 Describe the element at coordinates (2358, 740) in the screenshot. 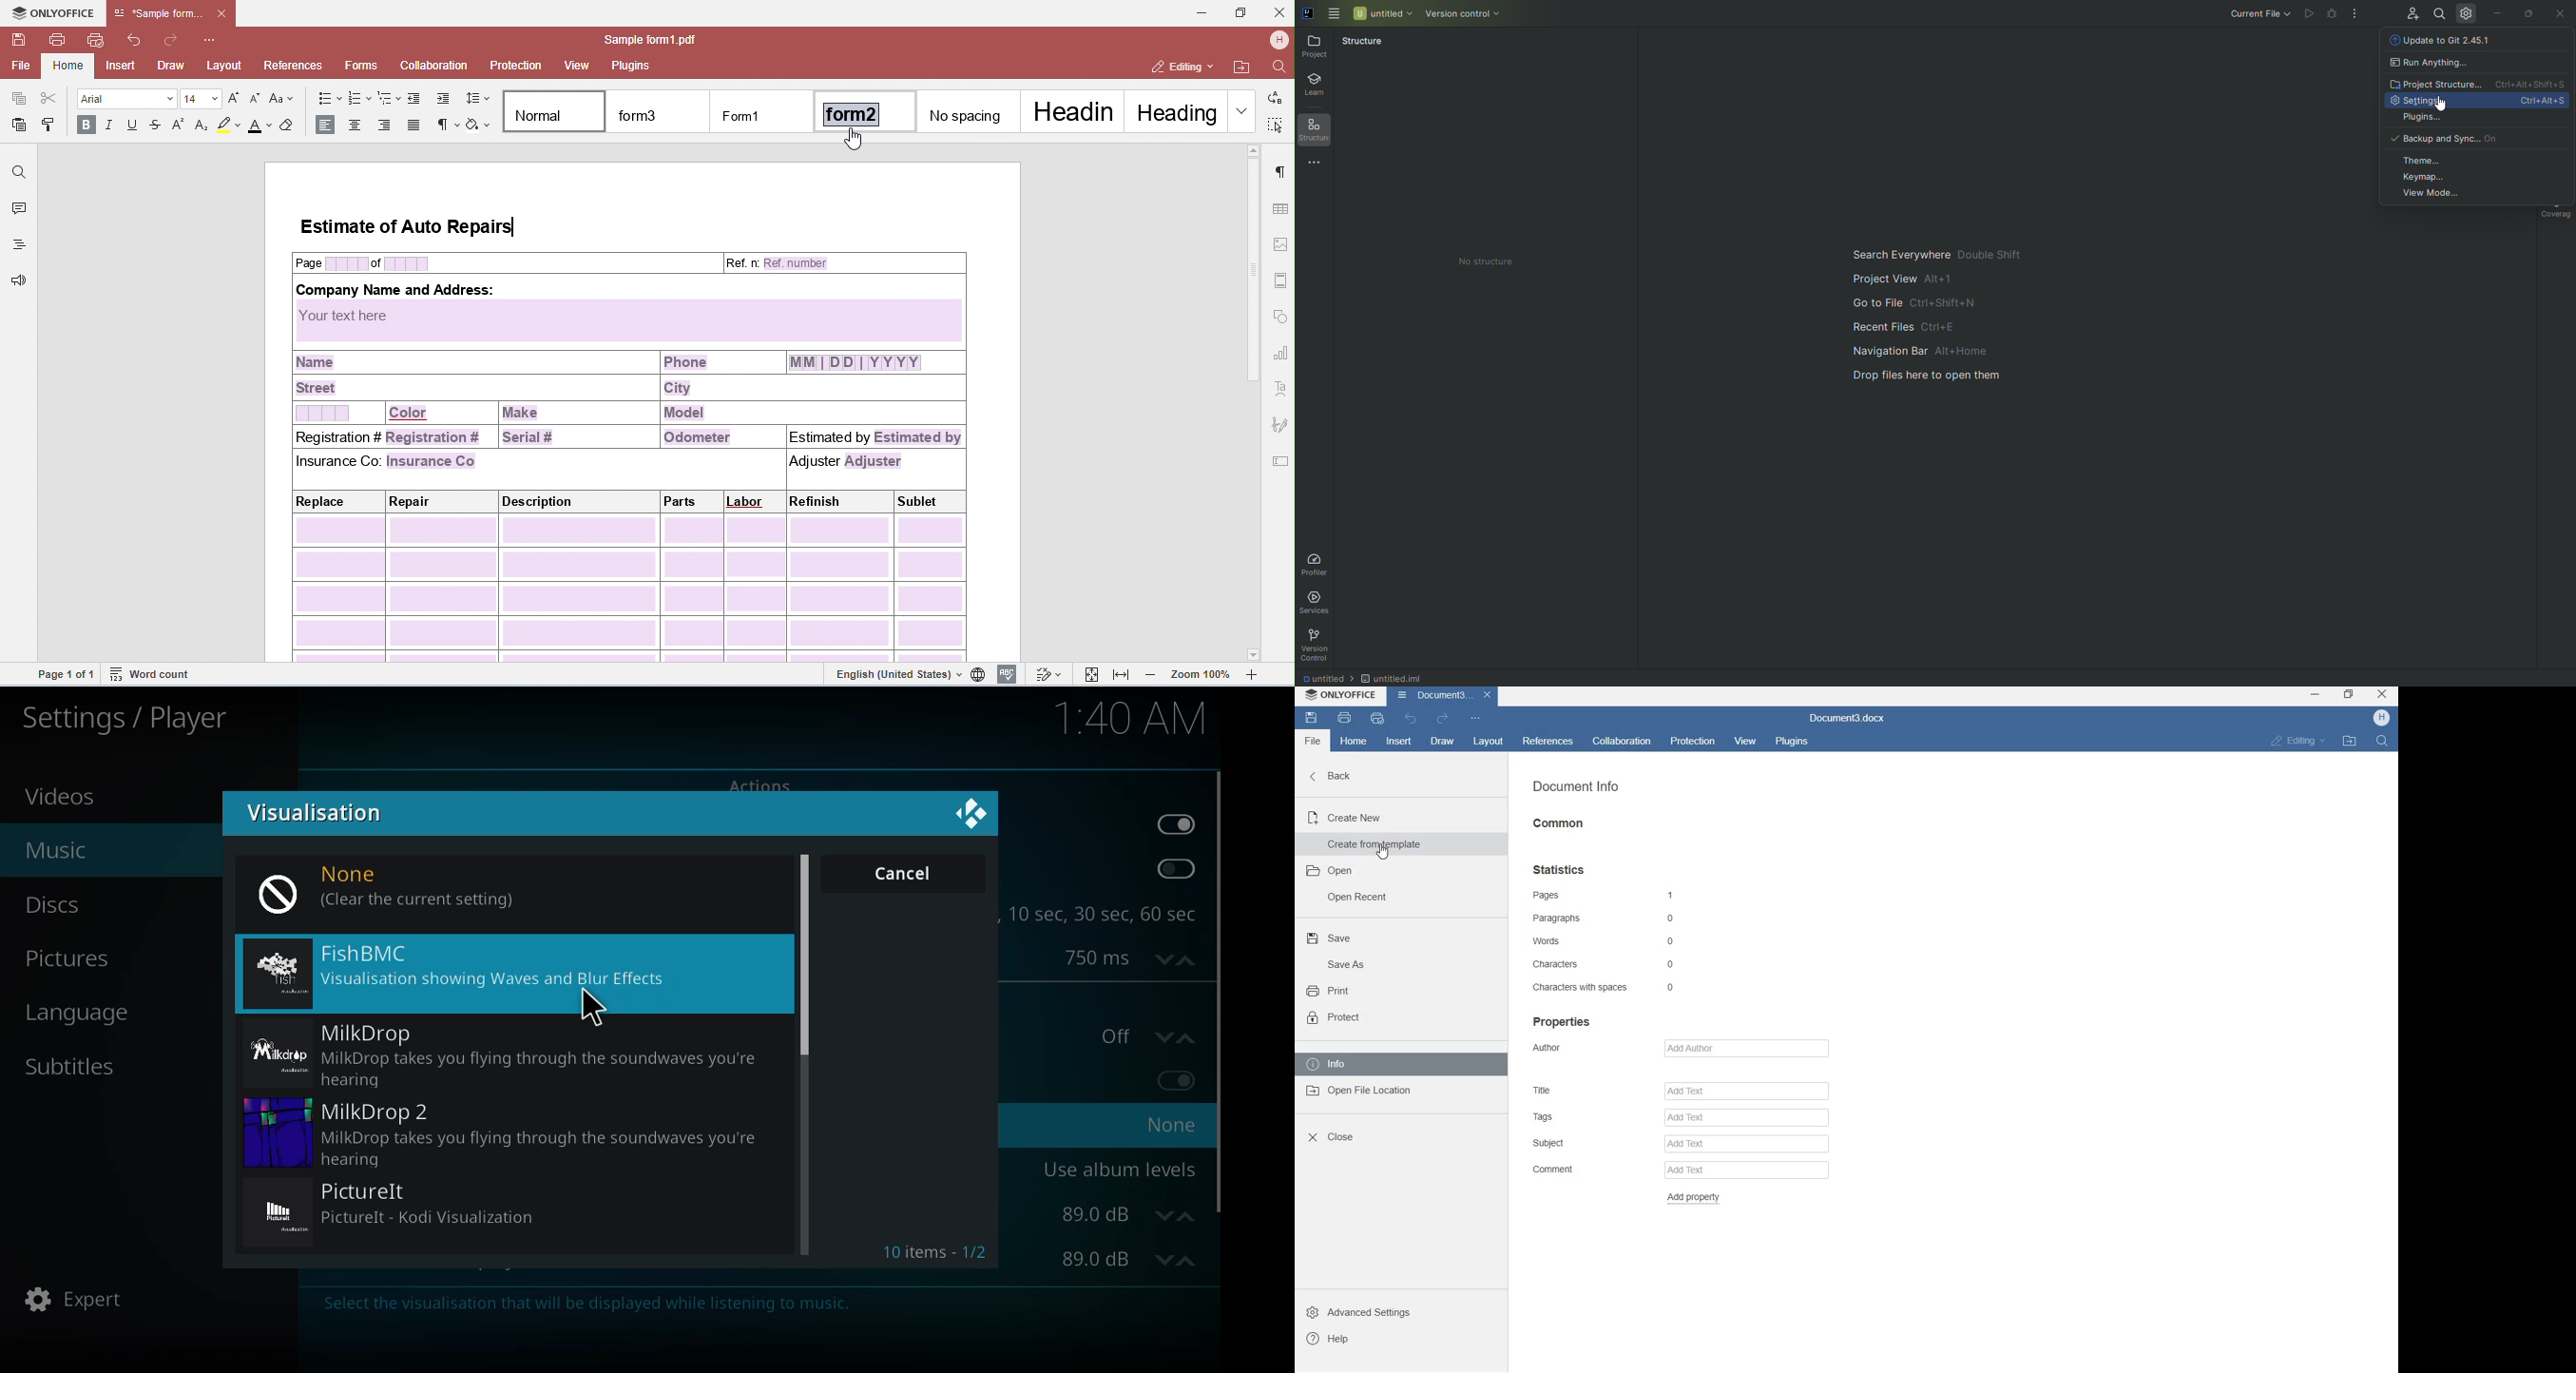

I see `import` at that location.